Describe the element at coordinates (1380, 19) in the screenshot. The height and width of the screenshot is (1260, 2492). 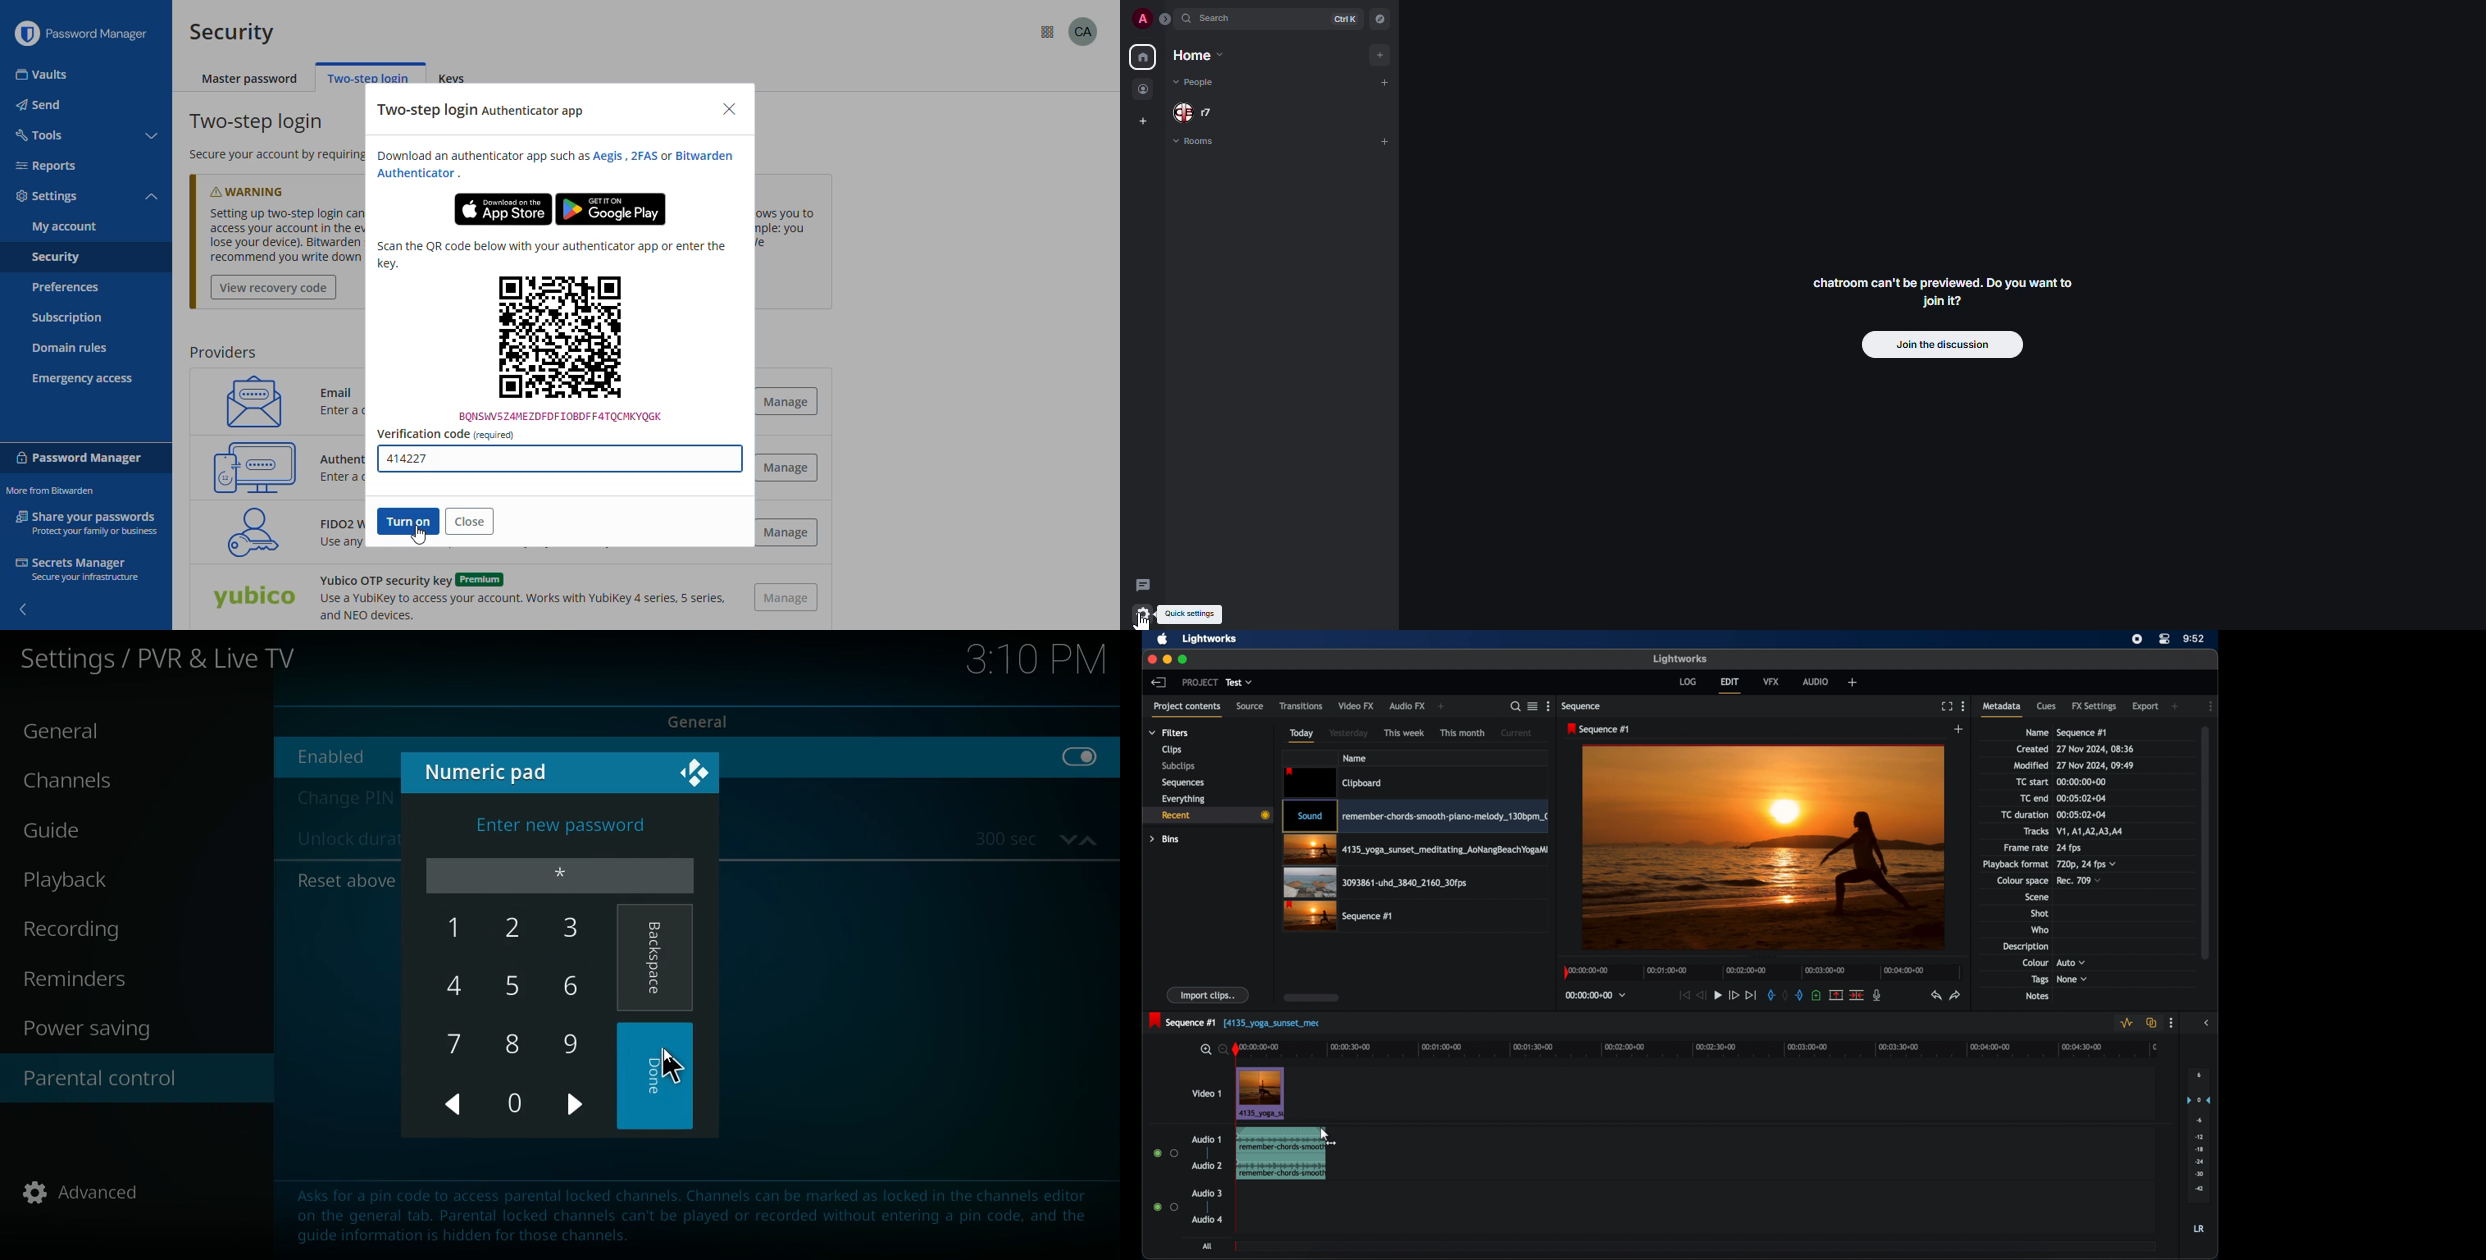
I see `navigator` at that location.